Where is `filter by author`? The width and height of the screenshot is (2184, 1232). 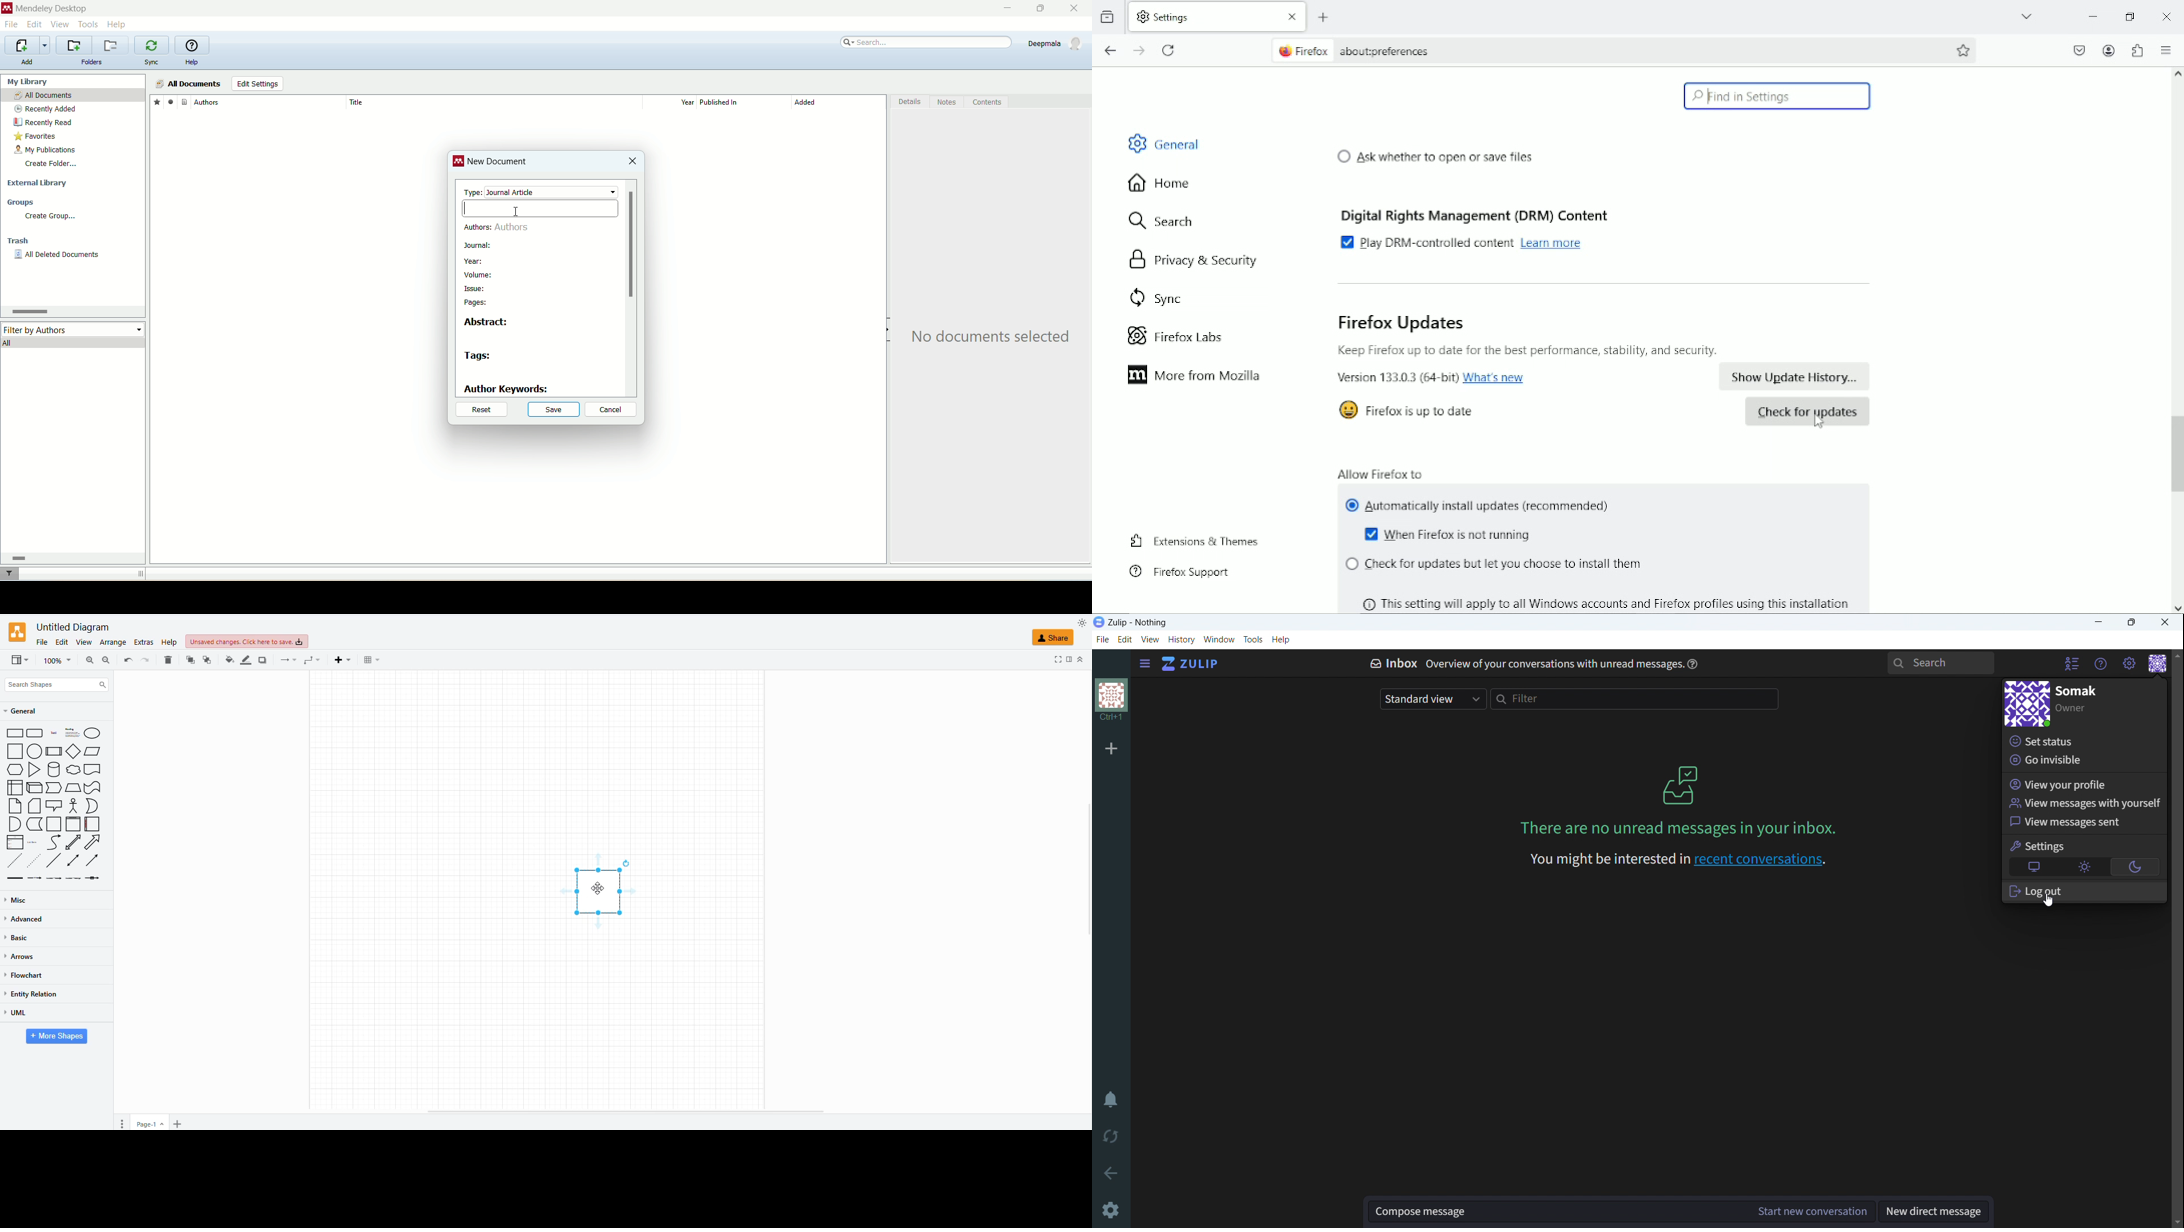 filter by author is located at coordinates (74, 329).